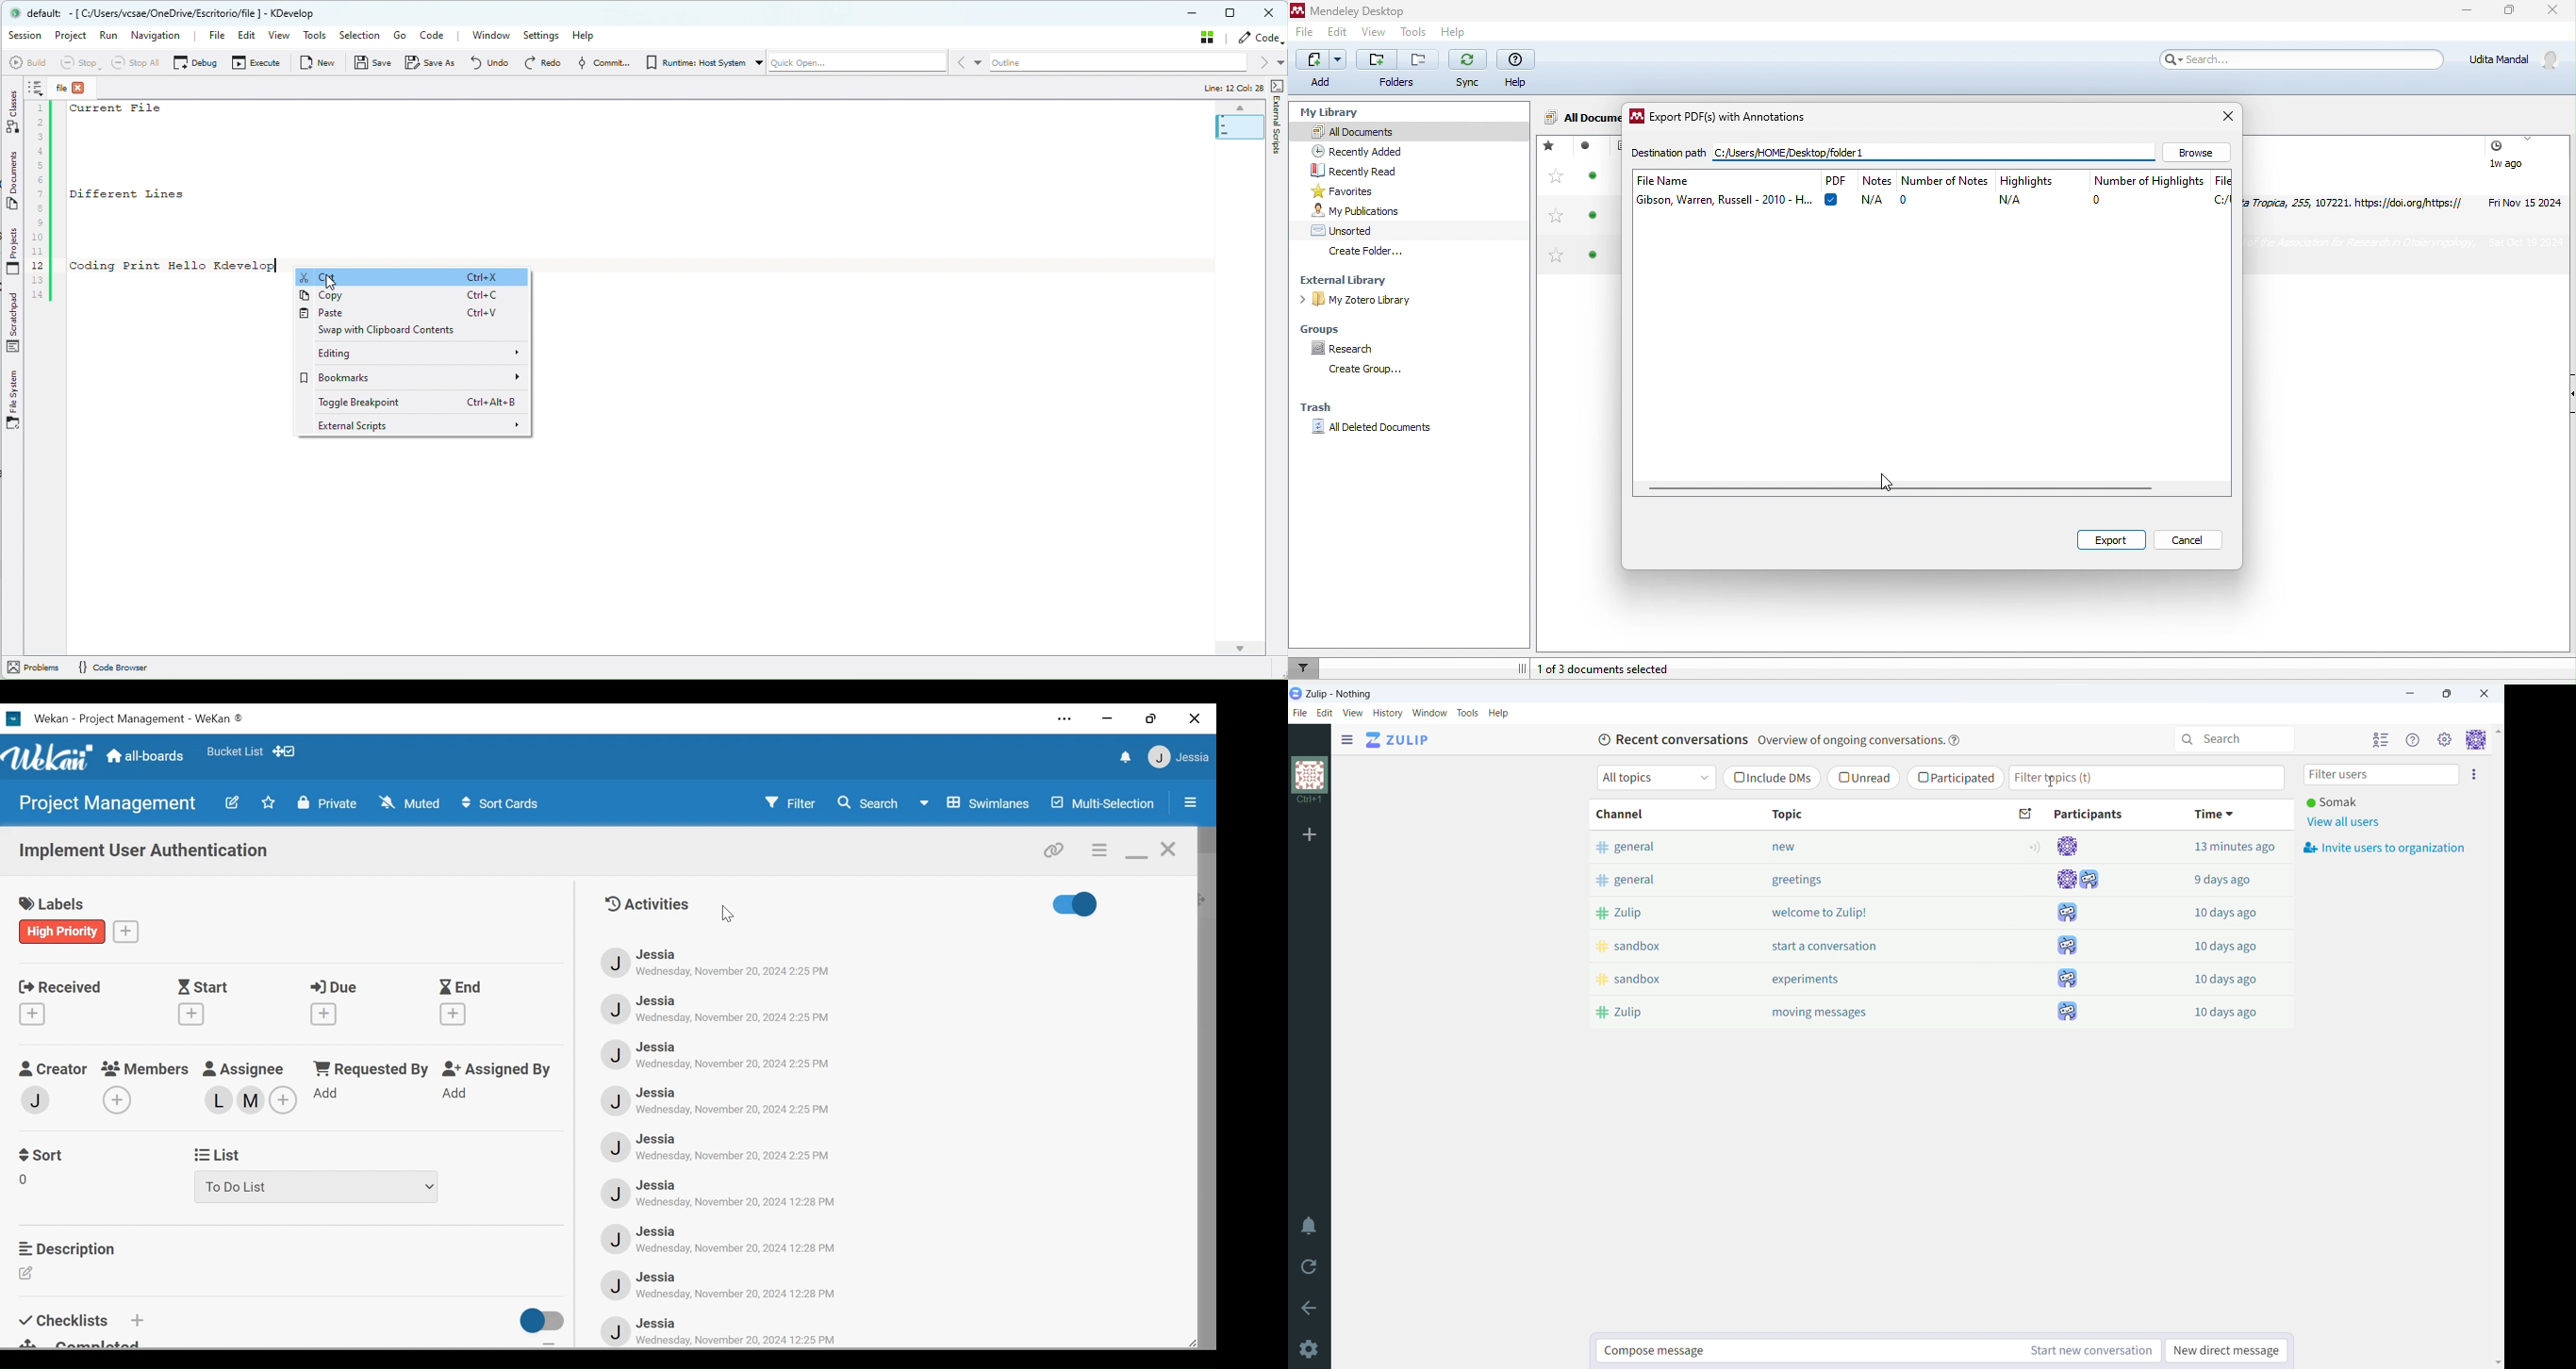  What do you see at coordinates (740, 1250) in the screenshot?
I see `Date` at bounding box center [740, 1250].